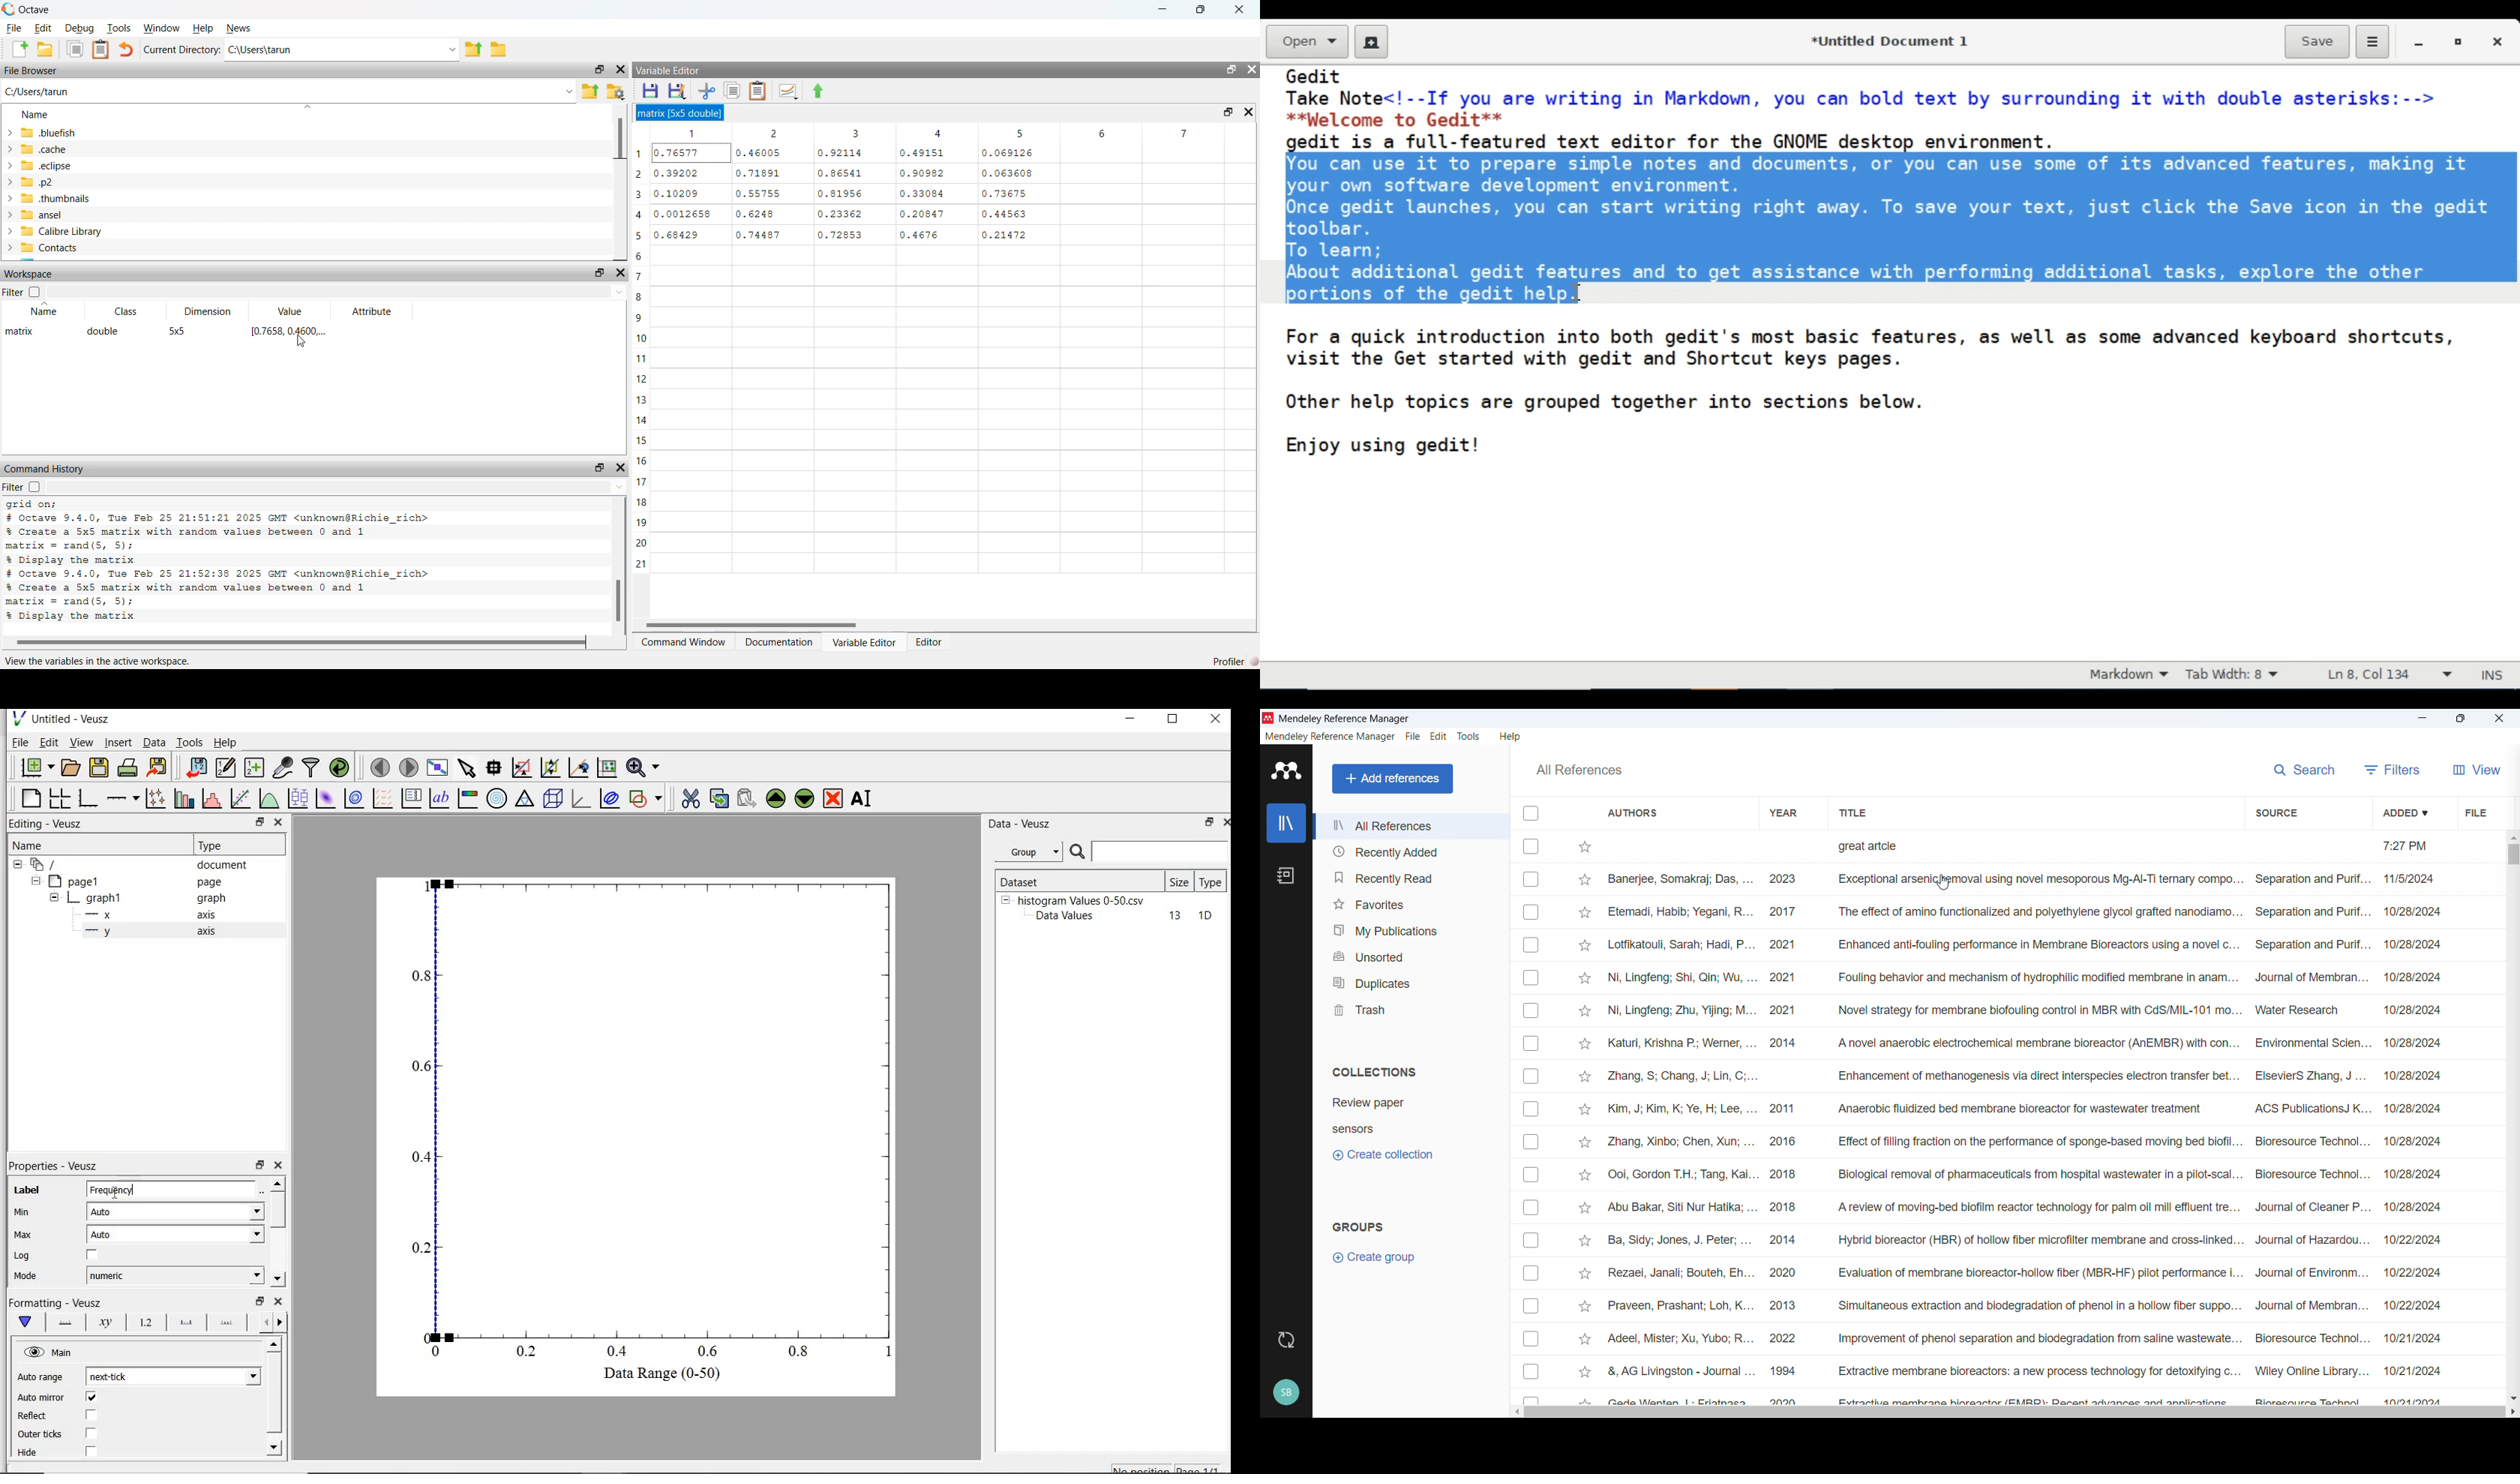 The height and width of the screenshot is (1484, 2520). I want to click on close, so click(1246, 112).